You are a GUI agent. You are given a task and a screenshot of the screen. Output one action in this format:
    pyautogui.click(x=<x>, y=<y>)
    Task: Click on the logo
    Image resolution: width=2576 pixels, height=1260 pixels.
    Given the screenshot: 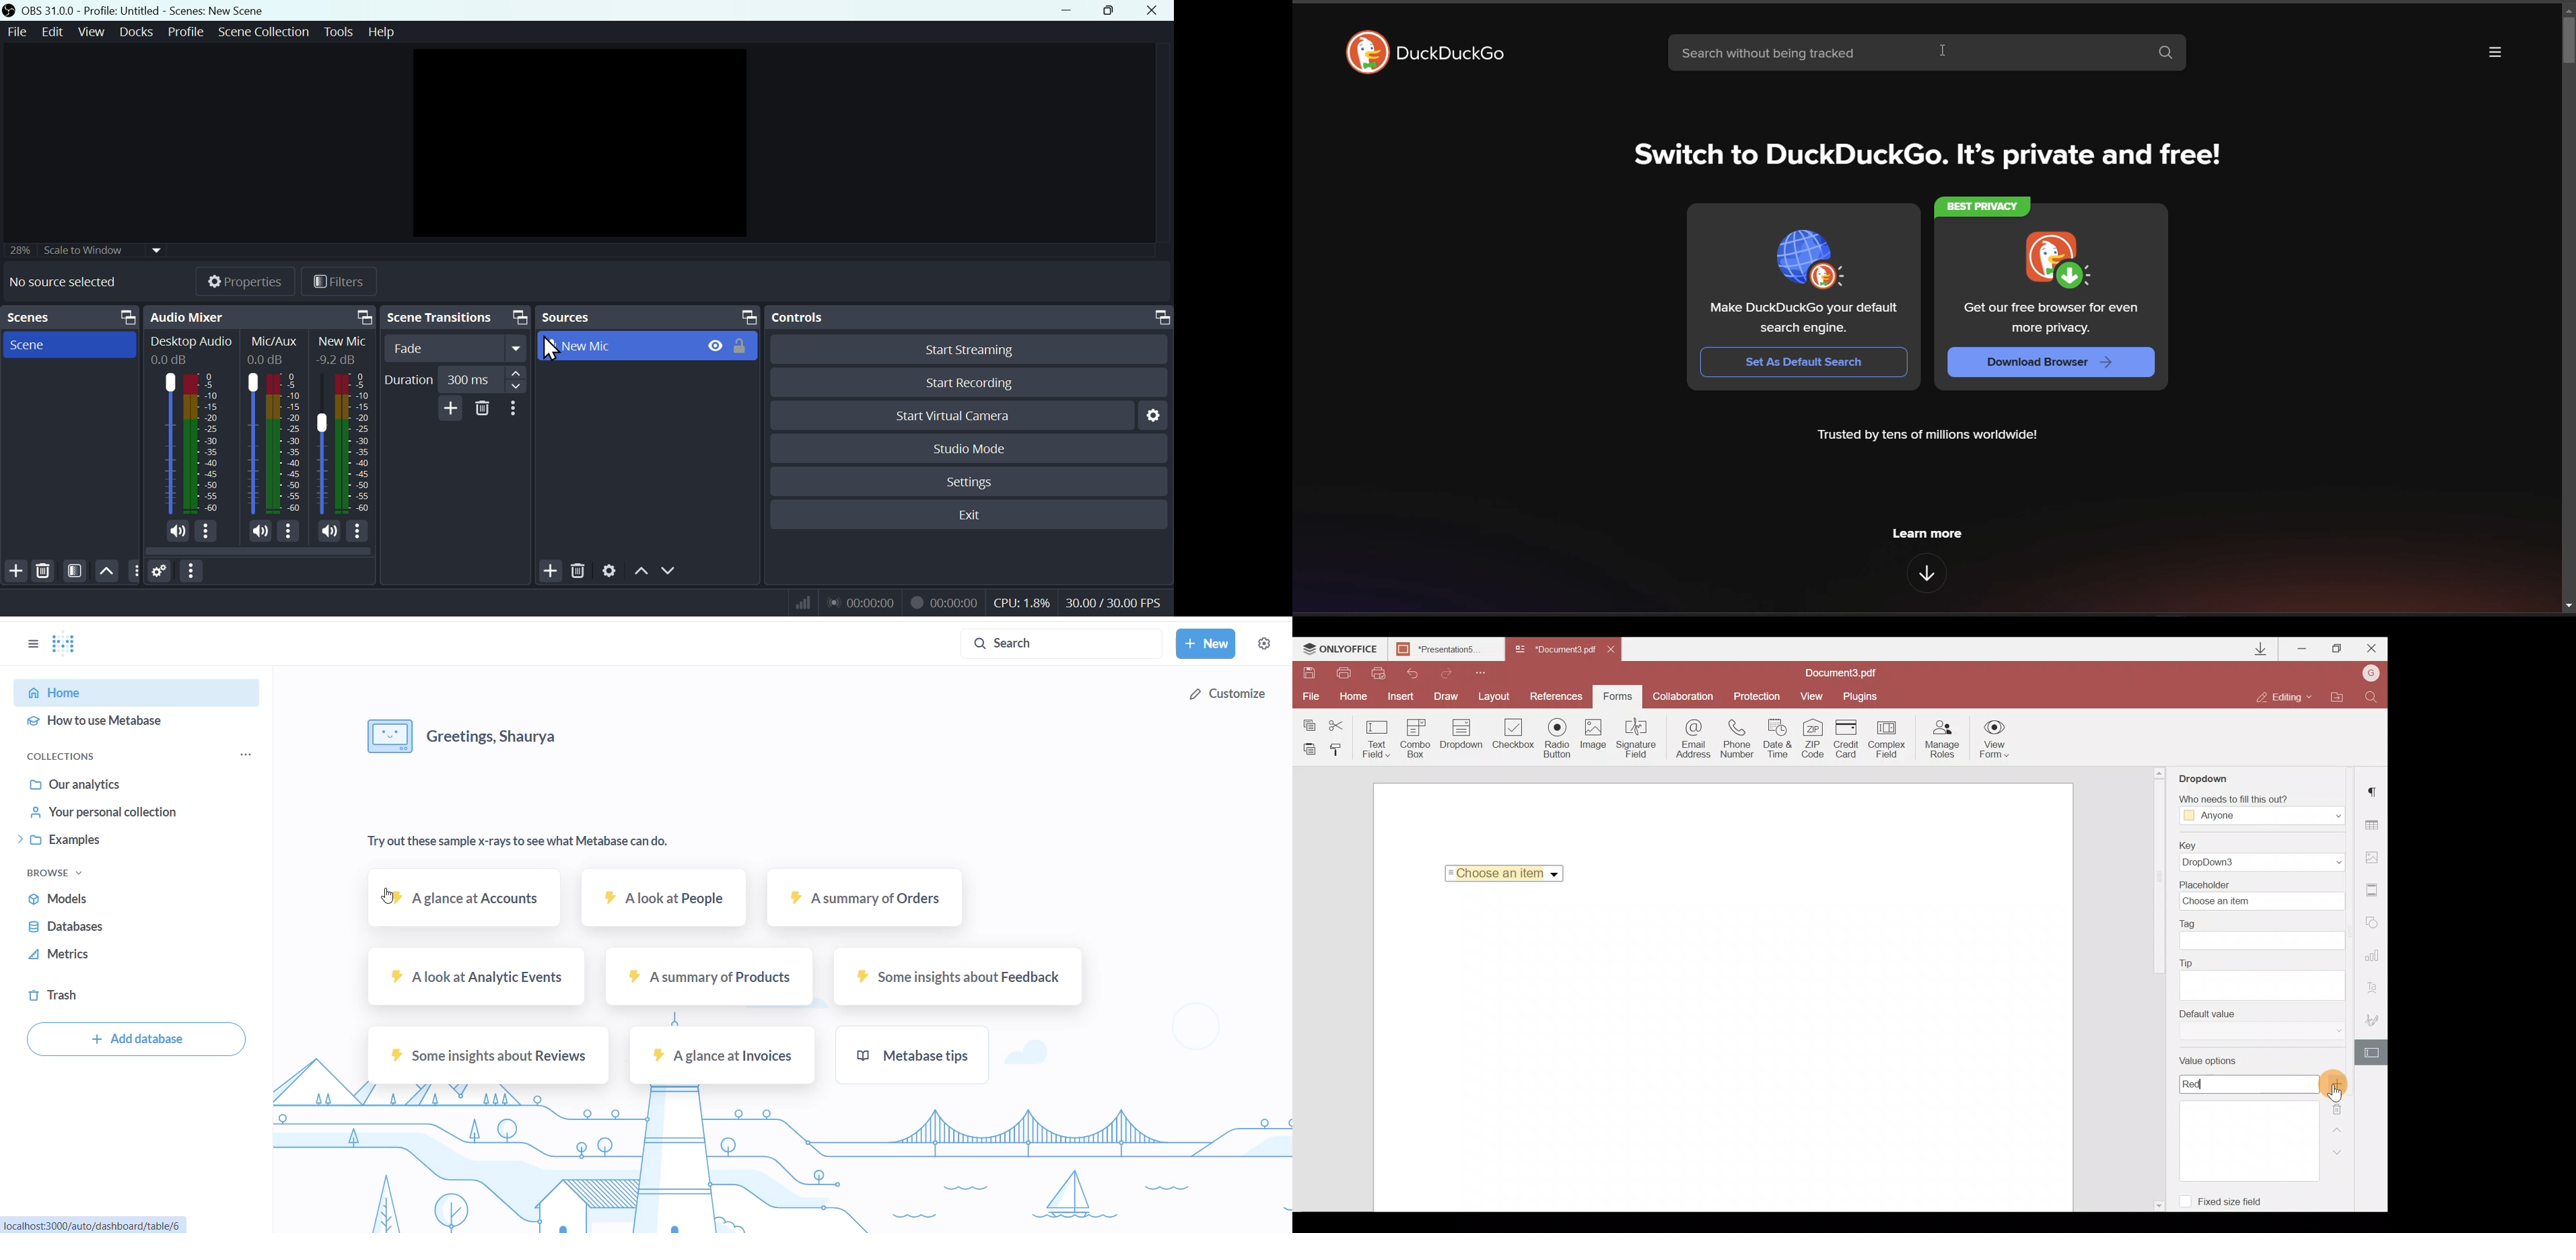 What is the action you would take?
    pyautogui.click(x=67, y=645)
    